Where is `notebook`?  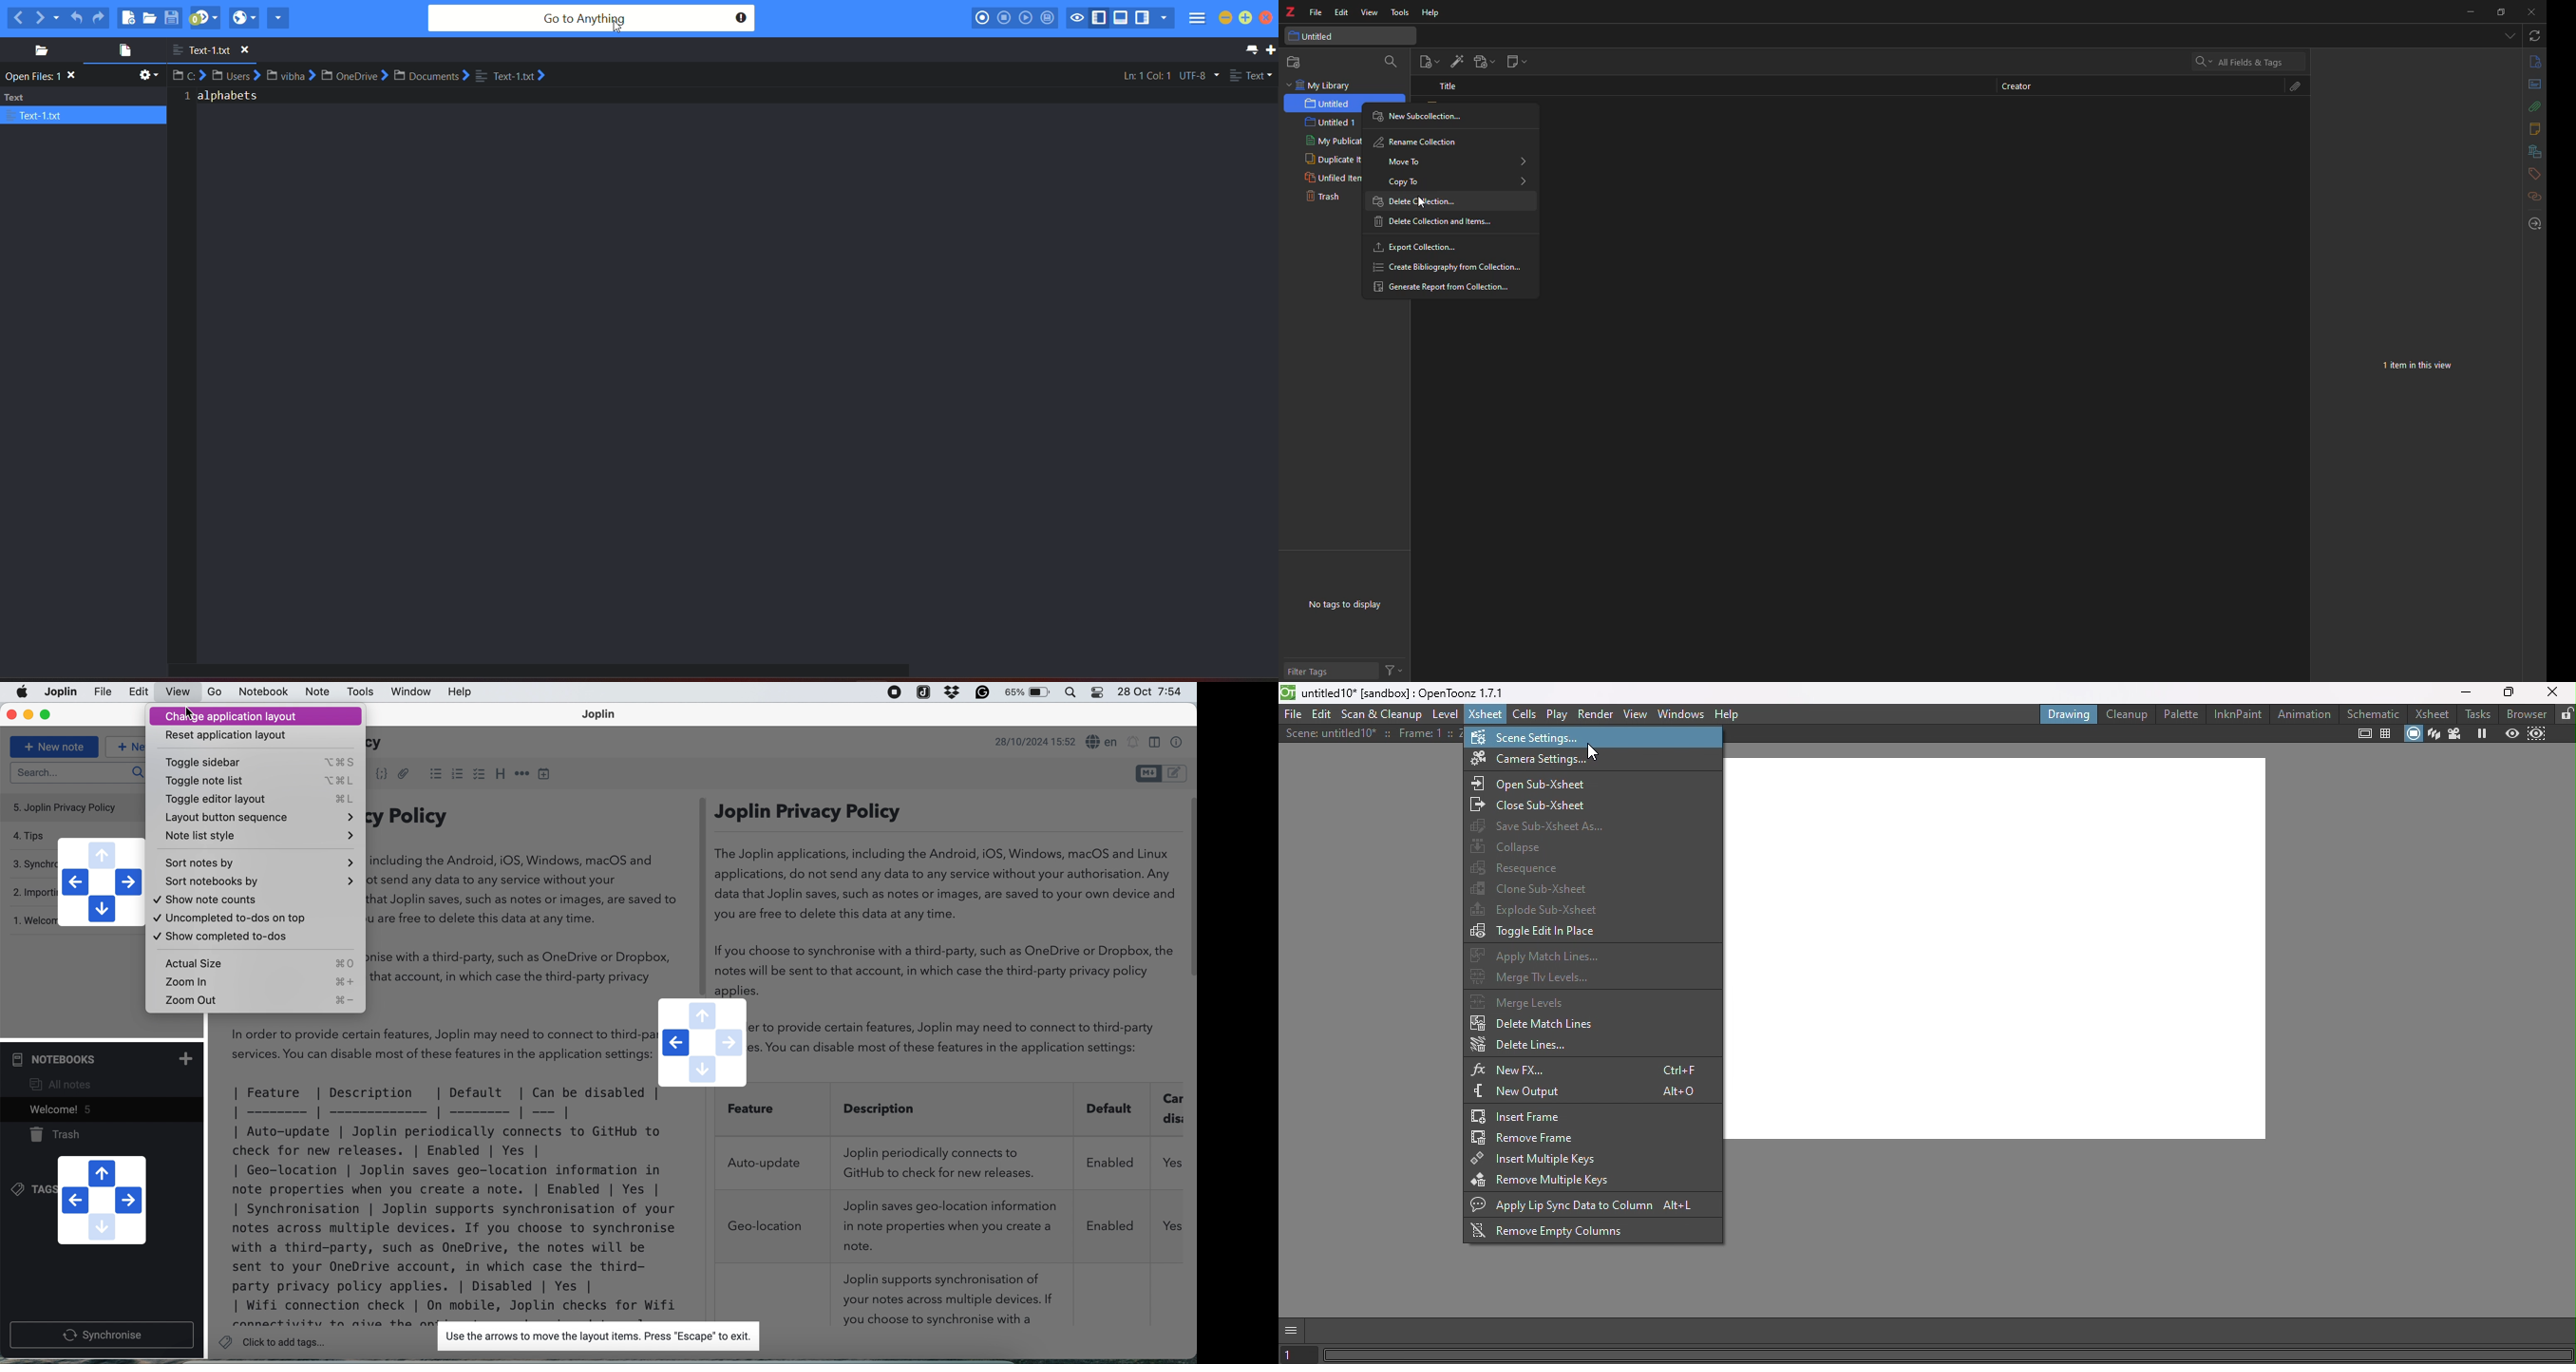 notebook is located at coordinates (266, 692).